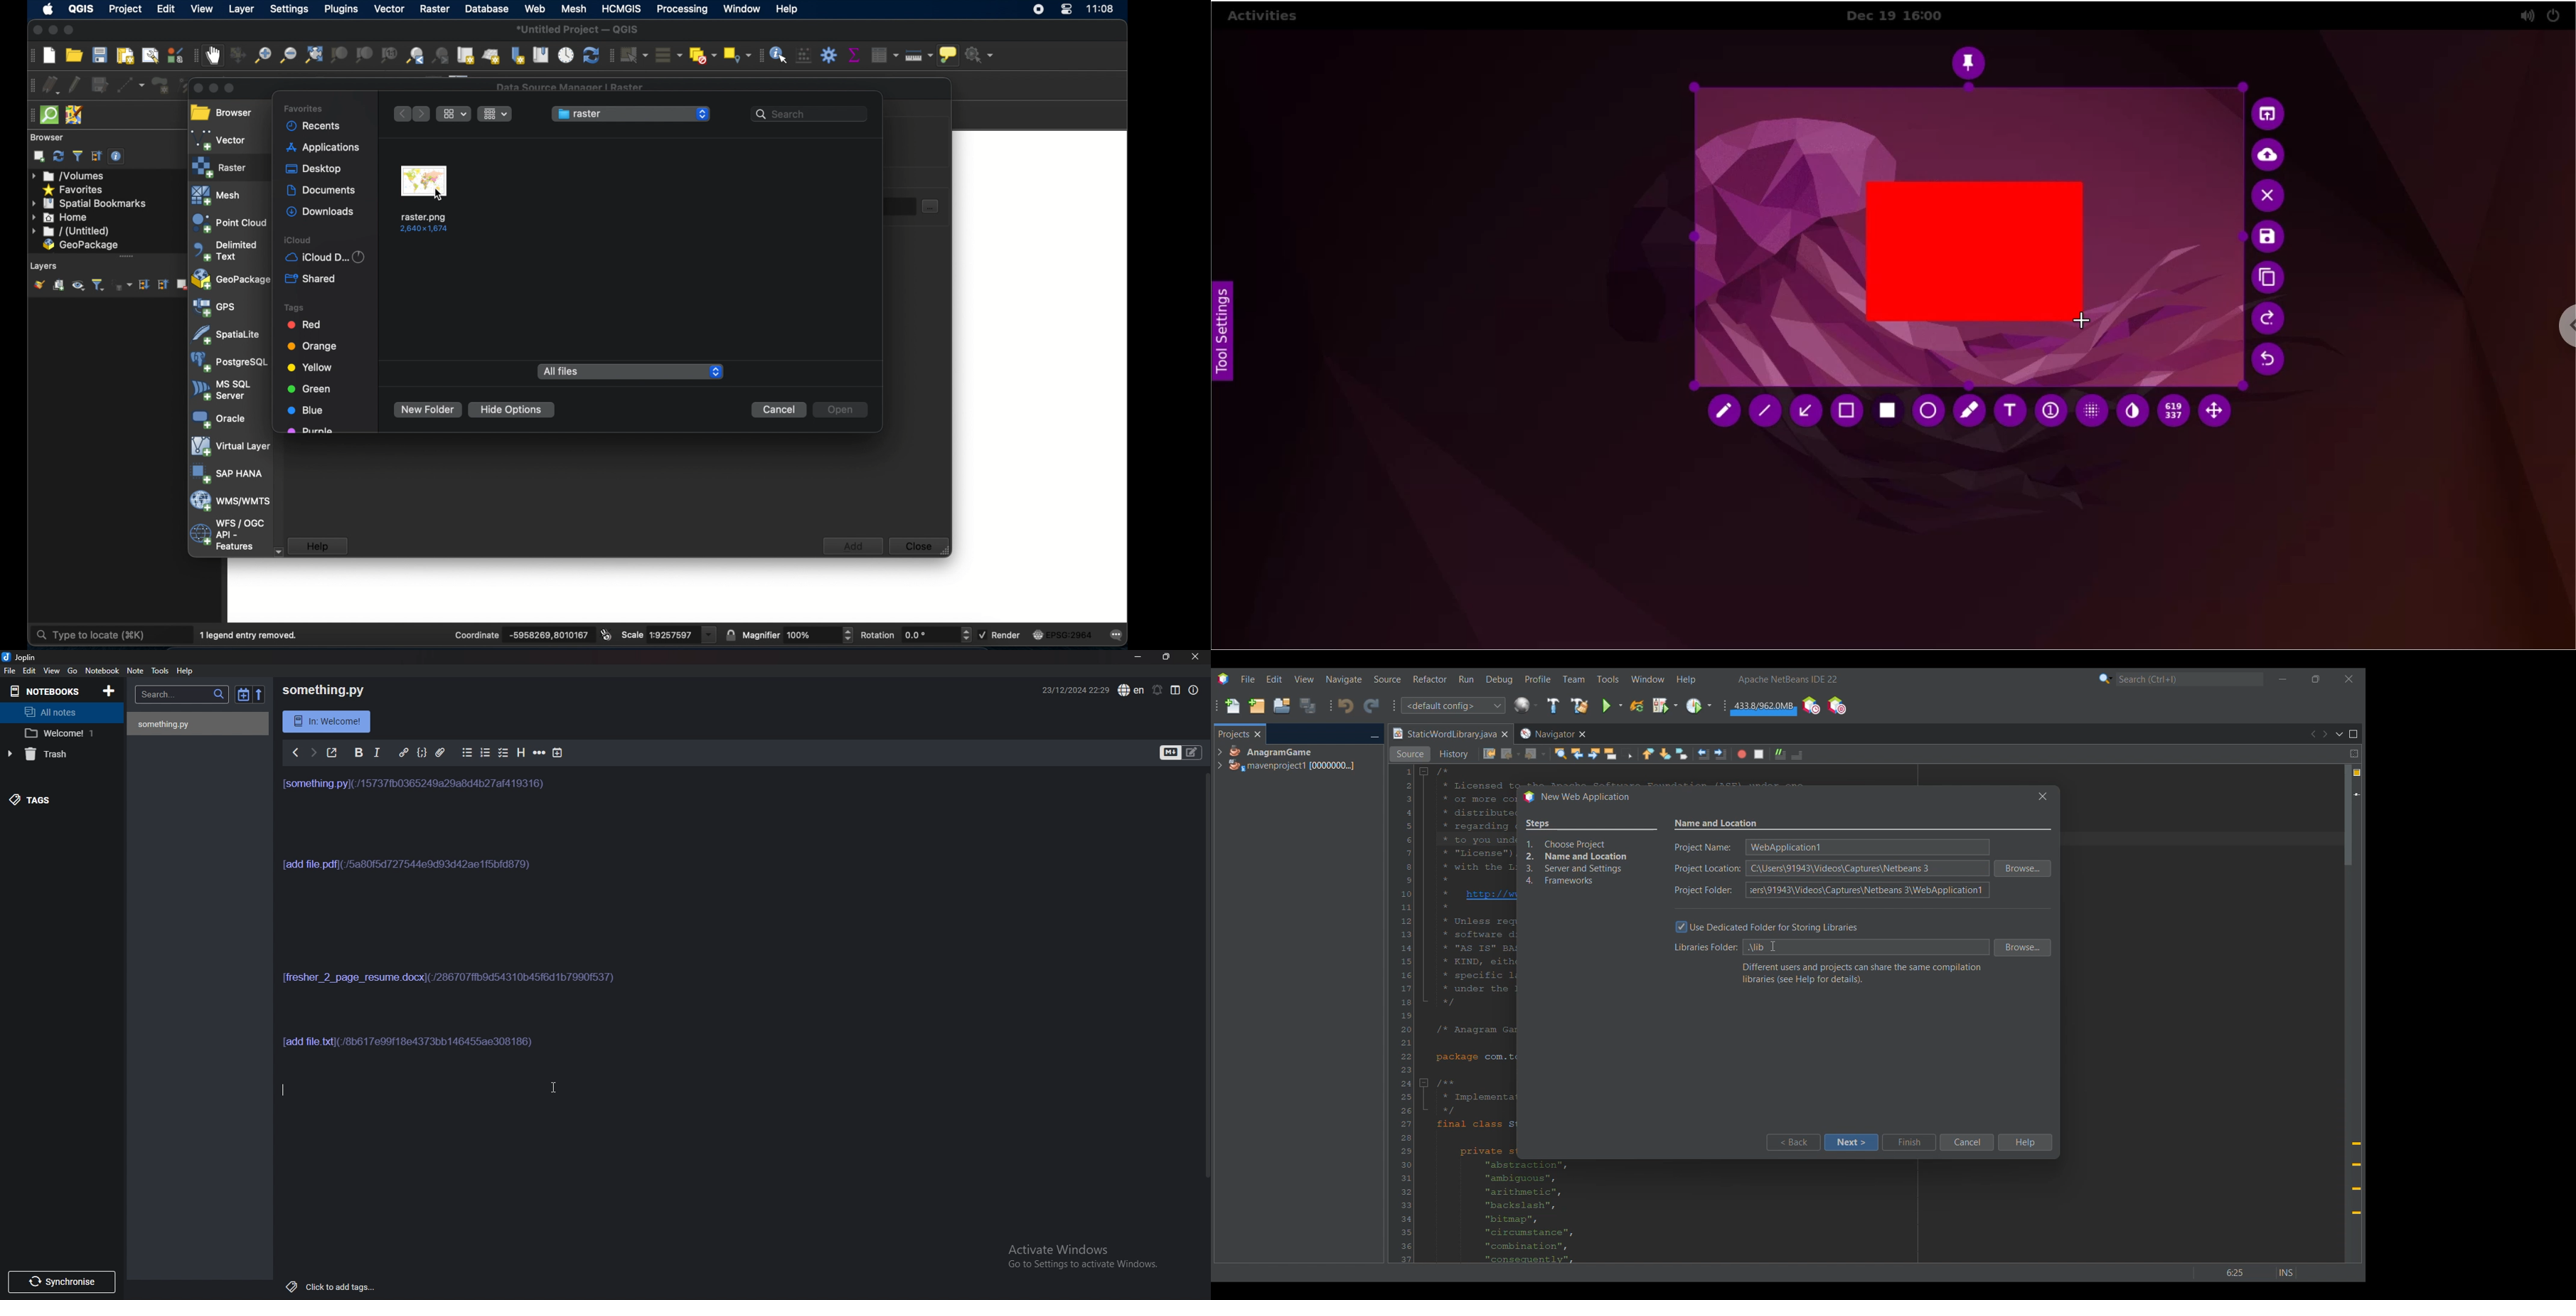 The width and height of the screenshot is (2576, 1316). I want to click on save, so click(2264, 238).